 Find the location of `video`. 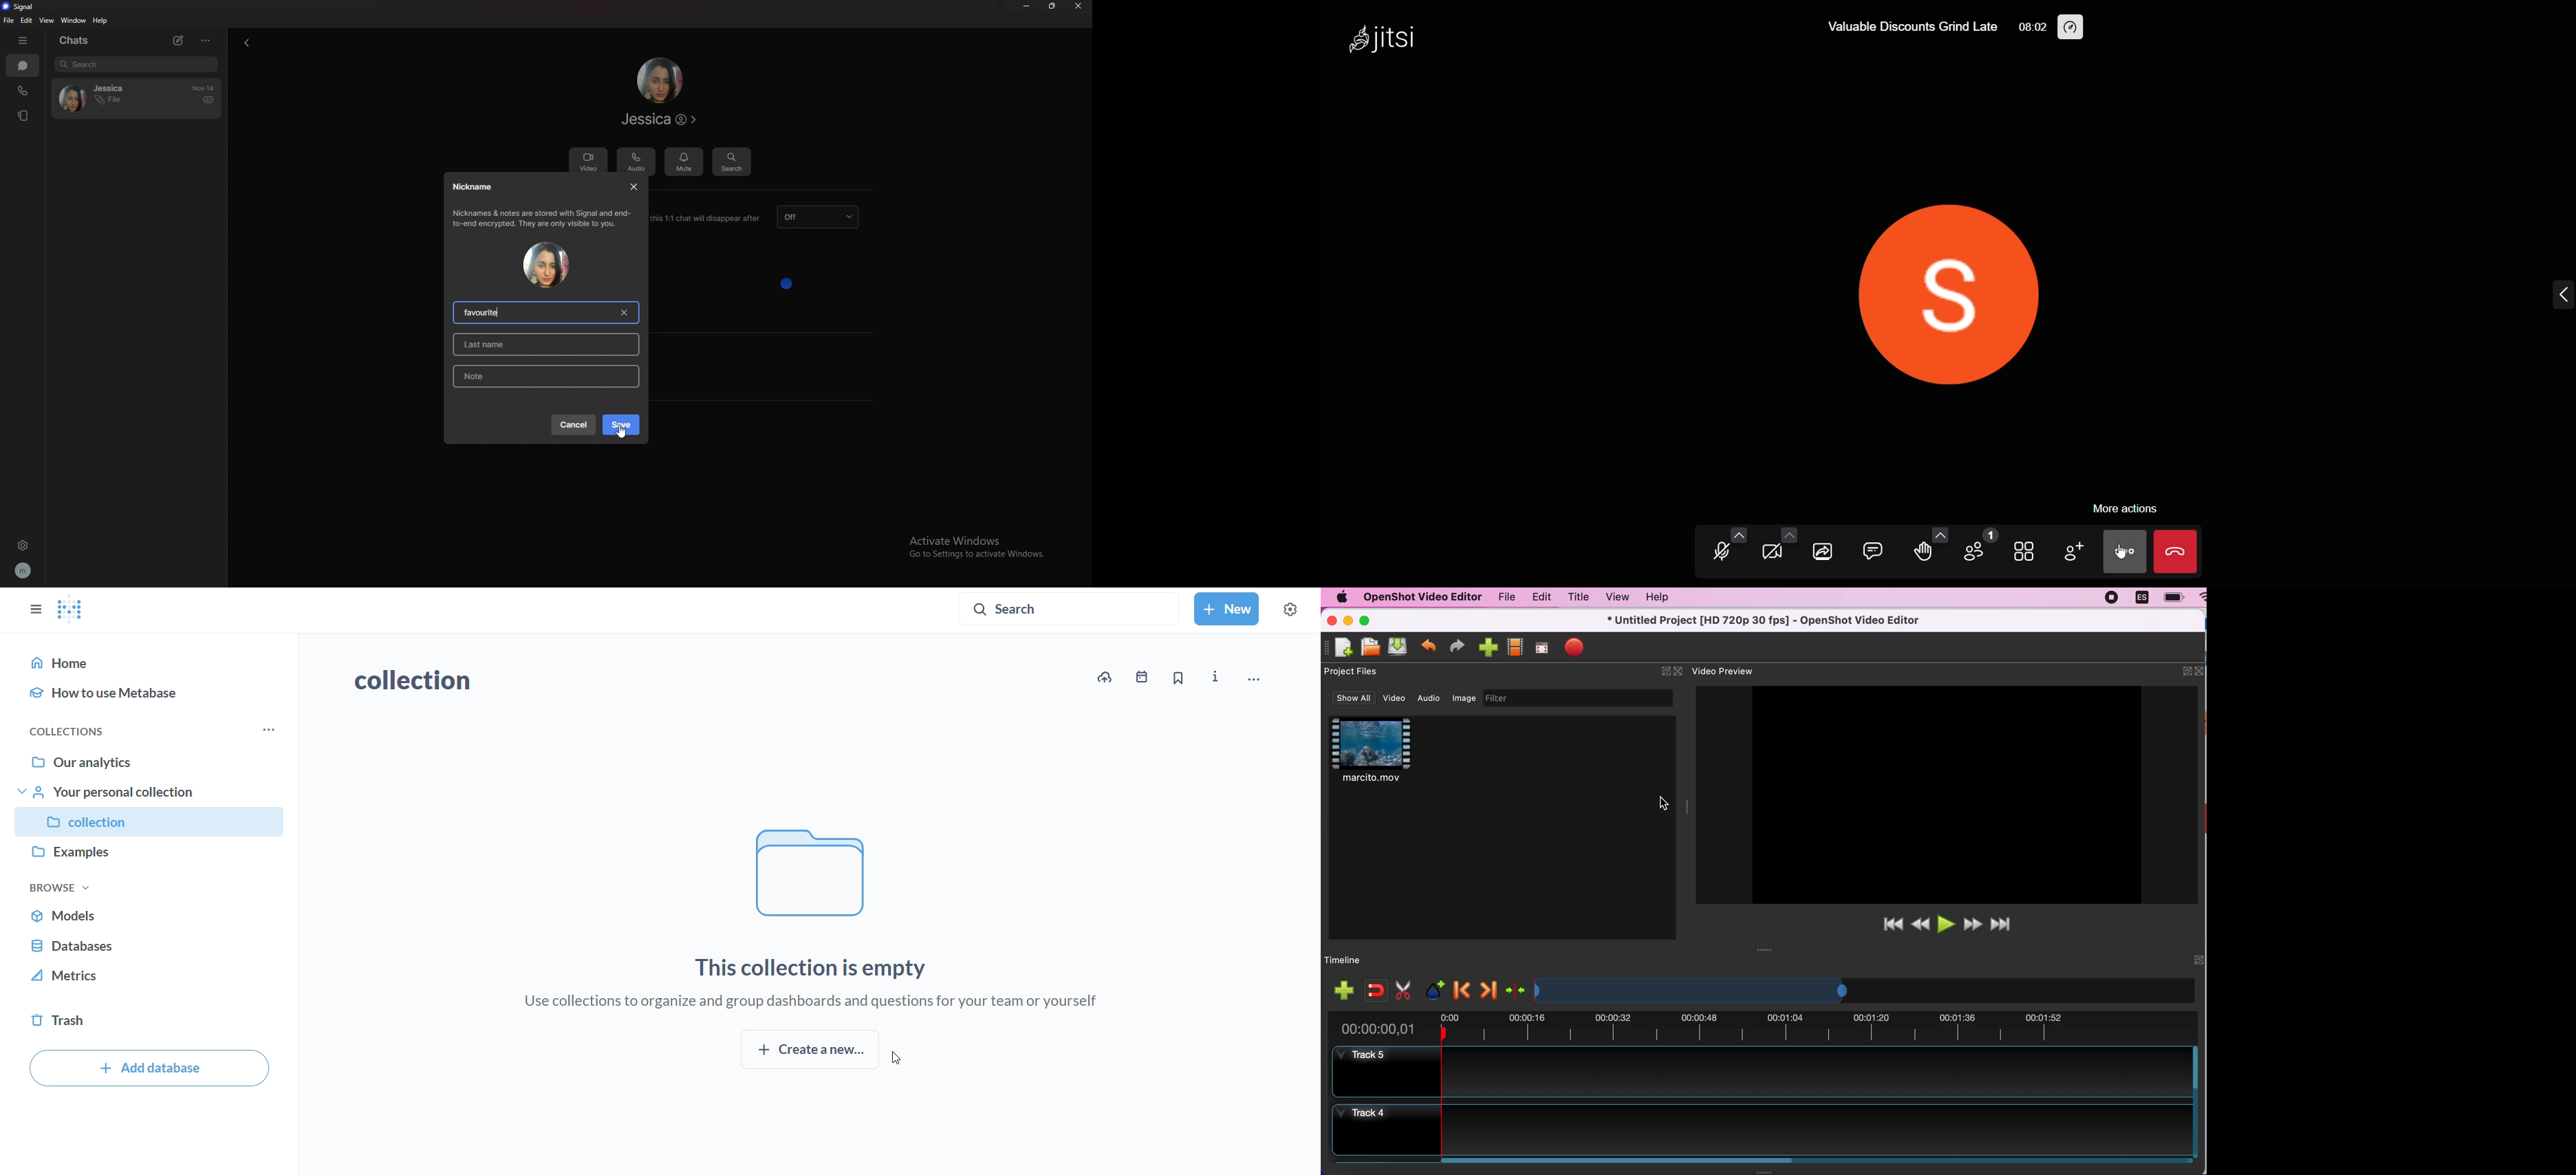

video is located at coordinates (1394, 698).